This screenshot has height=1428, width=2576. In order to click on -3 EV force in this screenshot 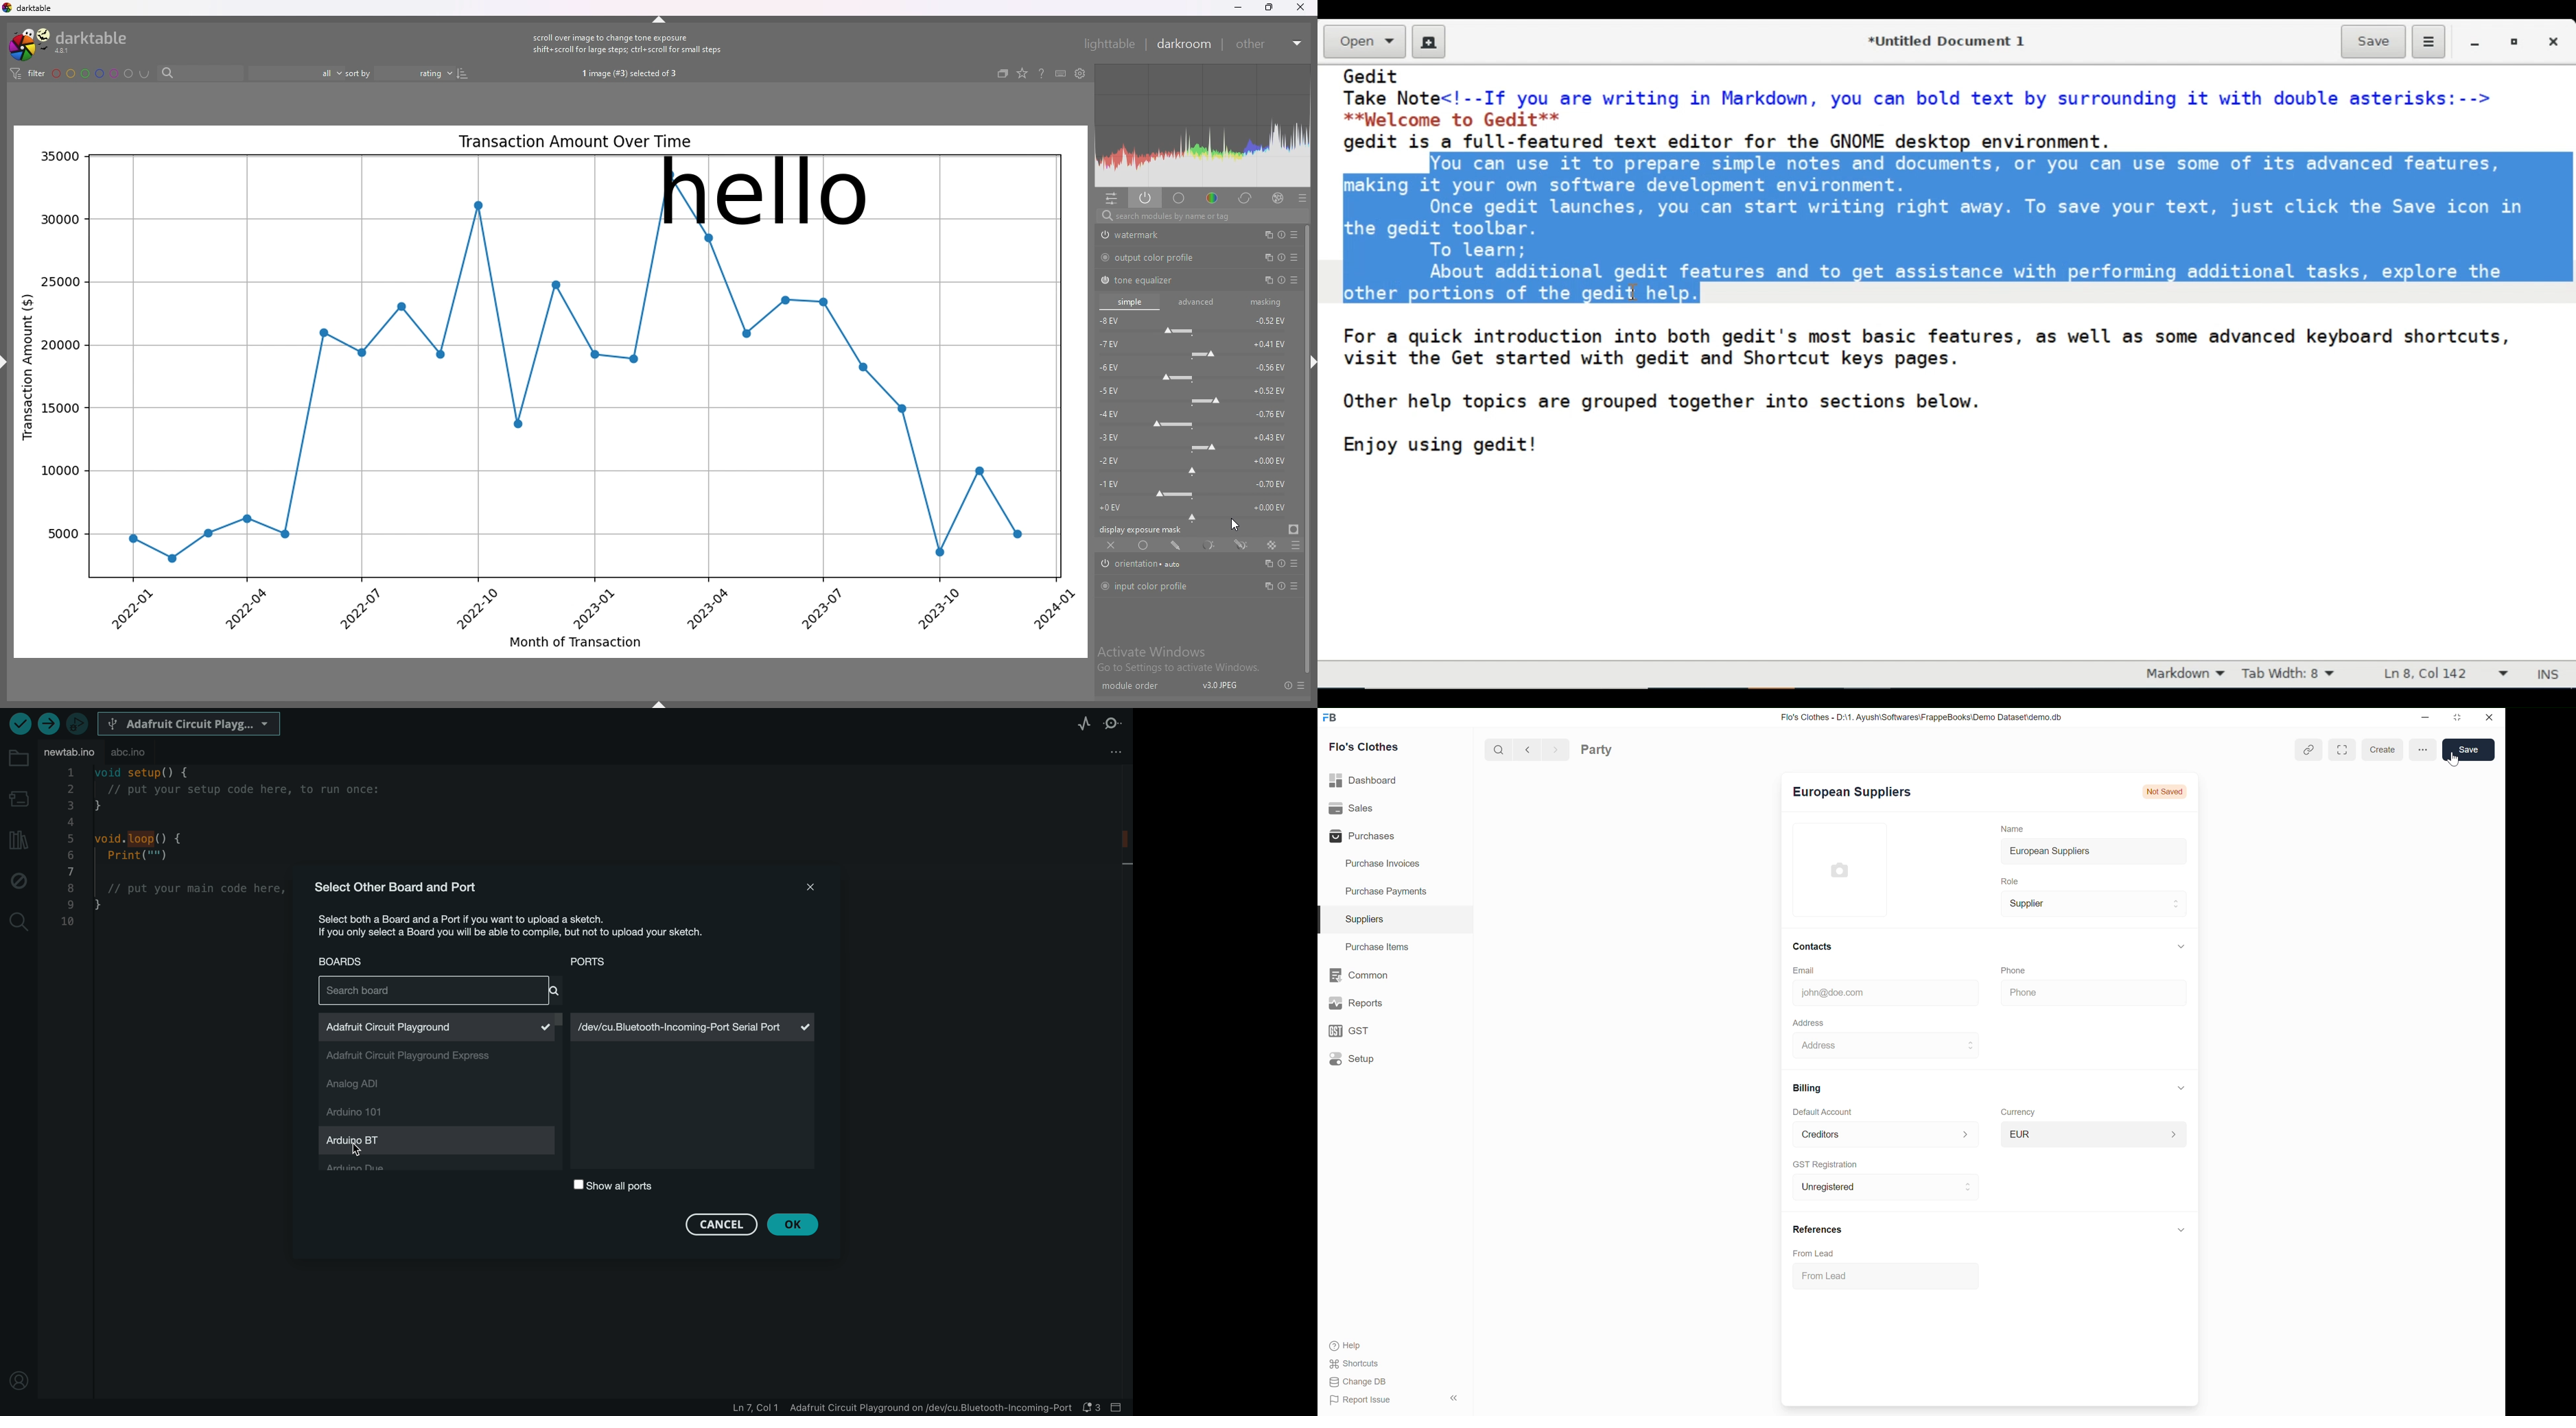, I will do `click(1199, 440)`.